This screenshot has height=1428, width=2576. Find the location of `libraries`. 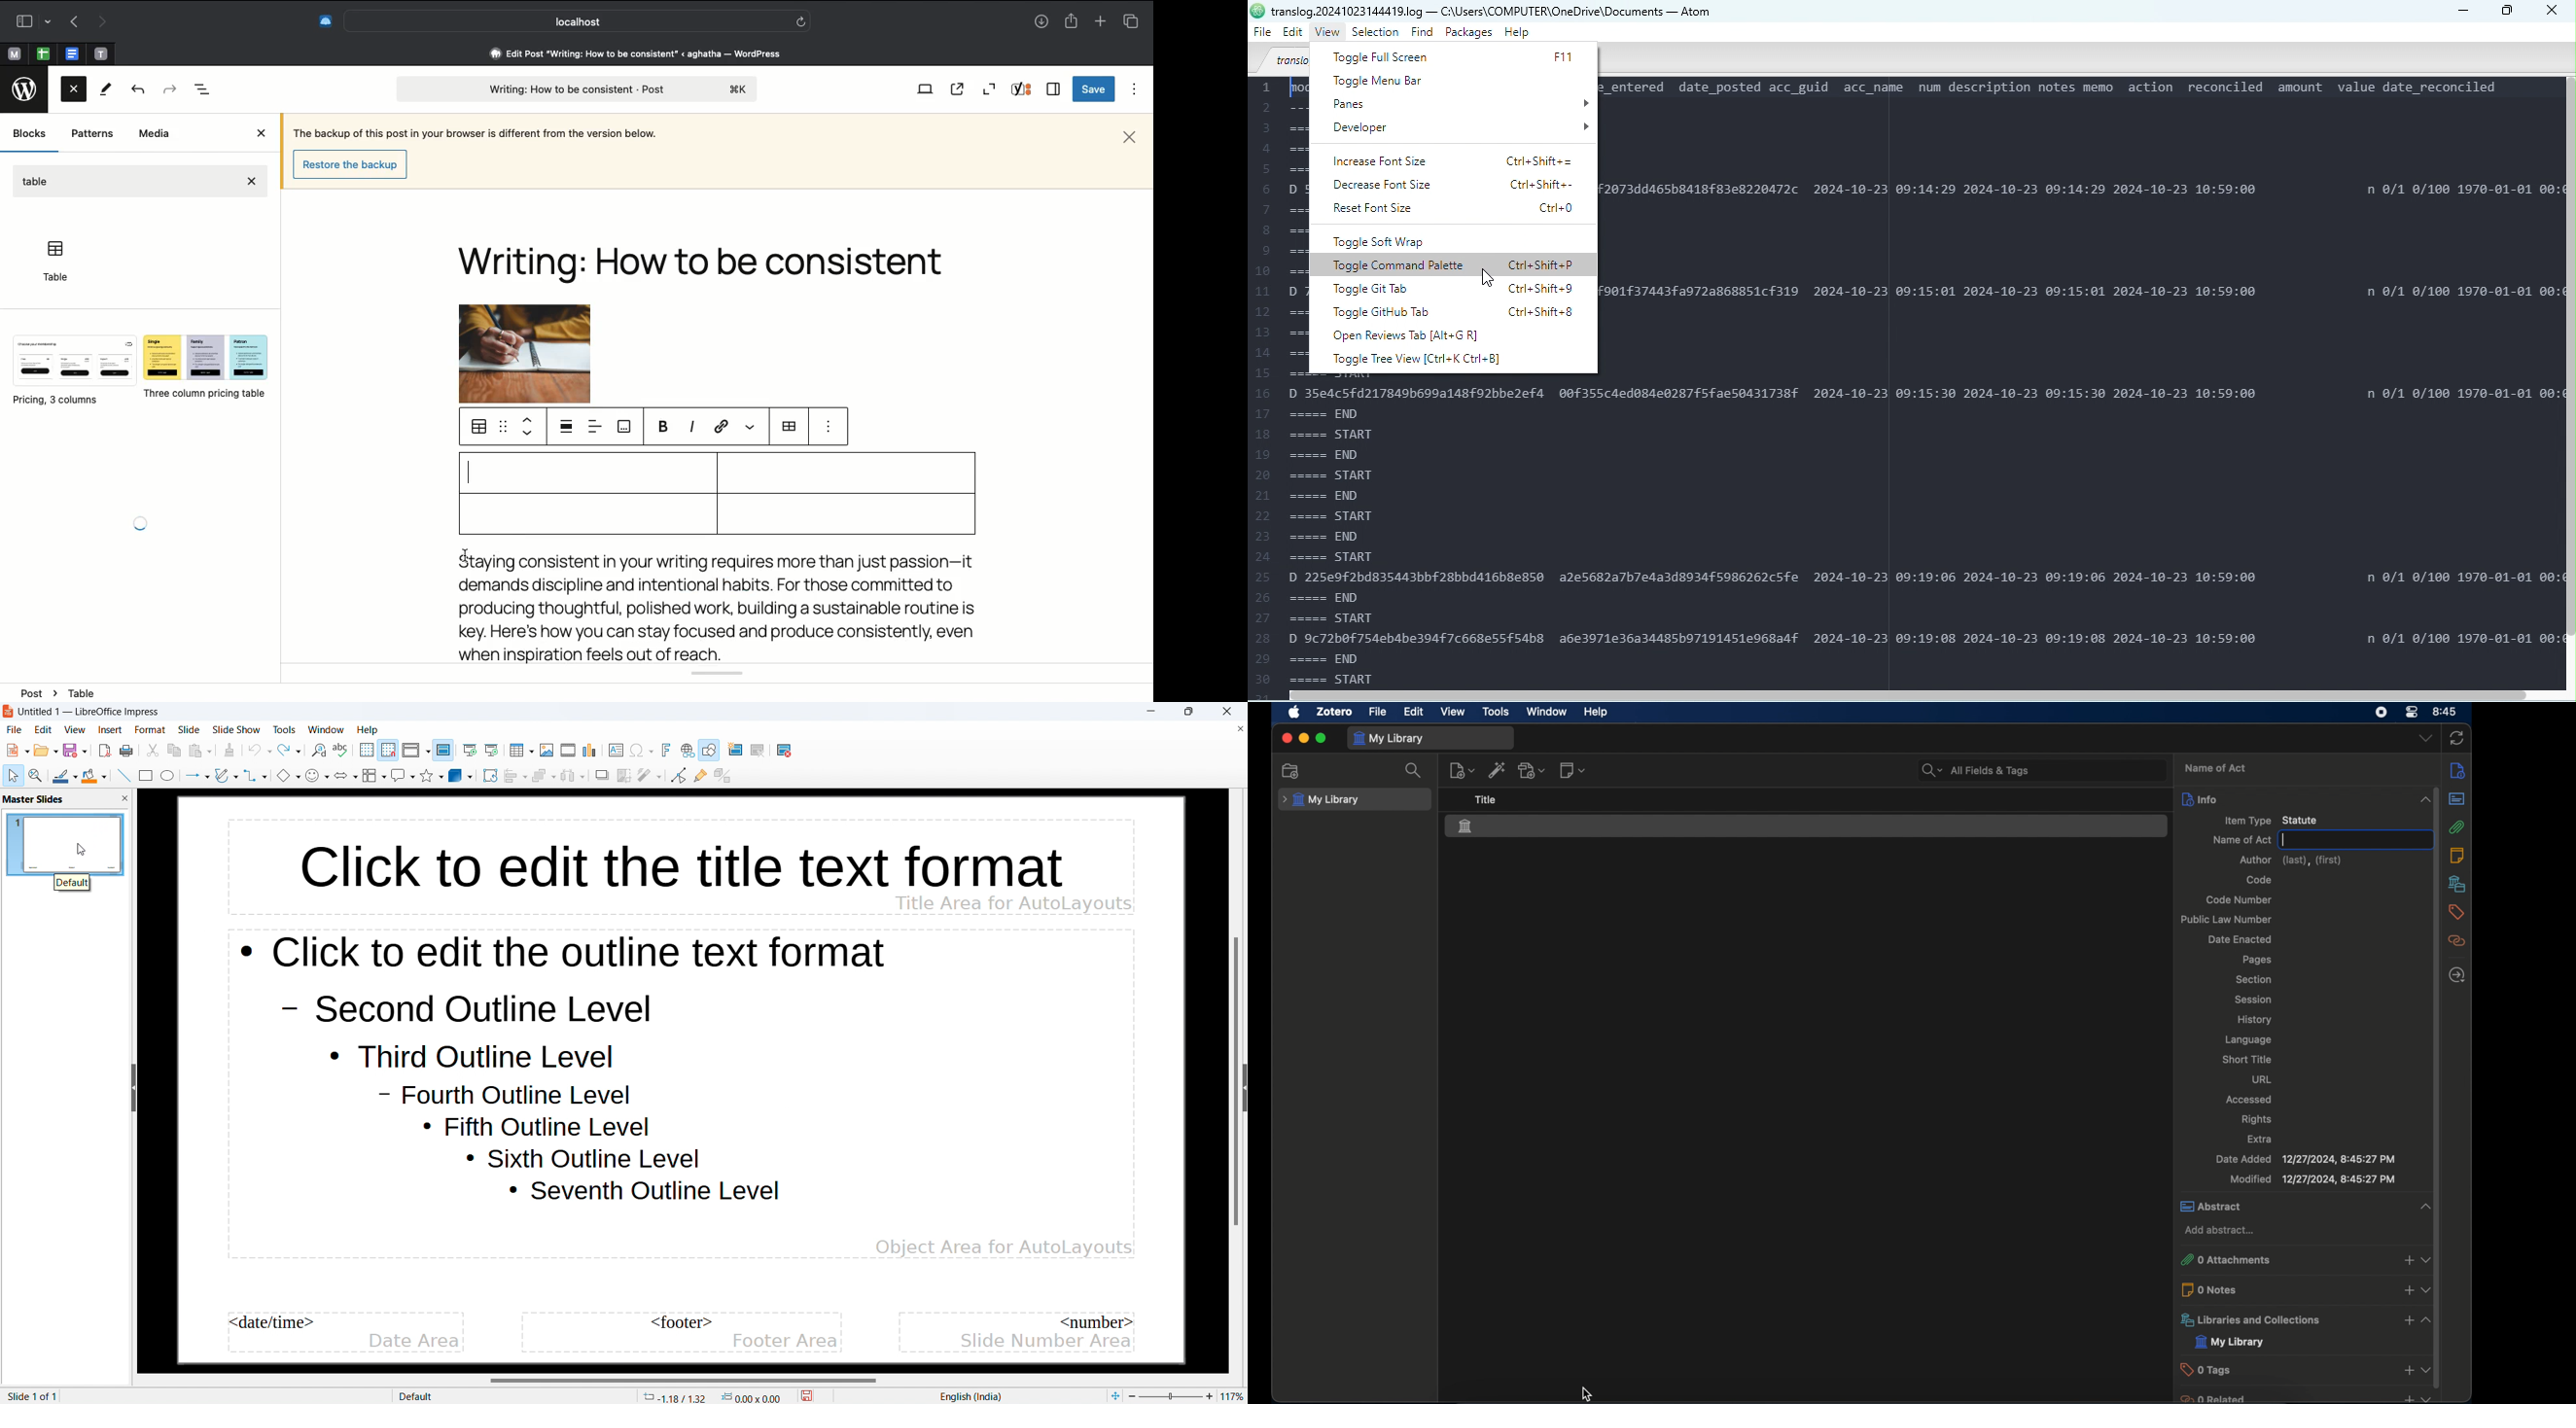

libraries is located at coordinates (2285, 1320).